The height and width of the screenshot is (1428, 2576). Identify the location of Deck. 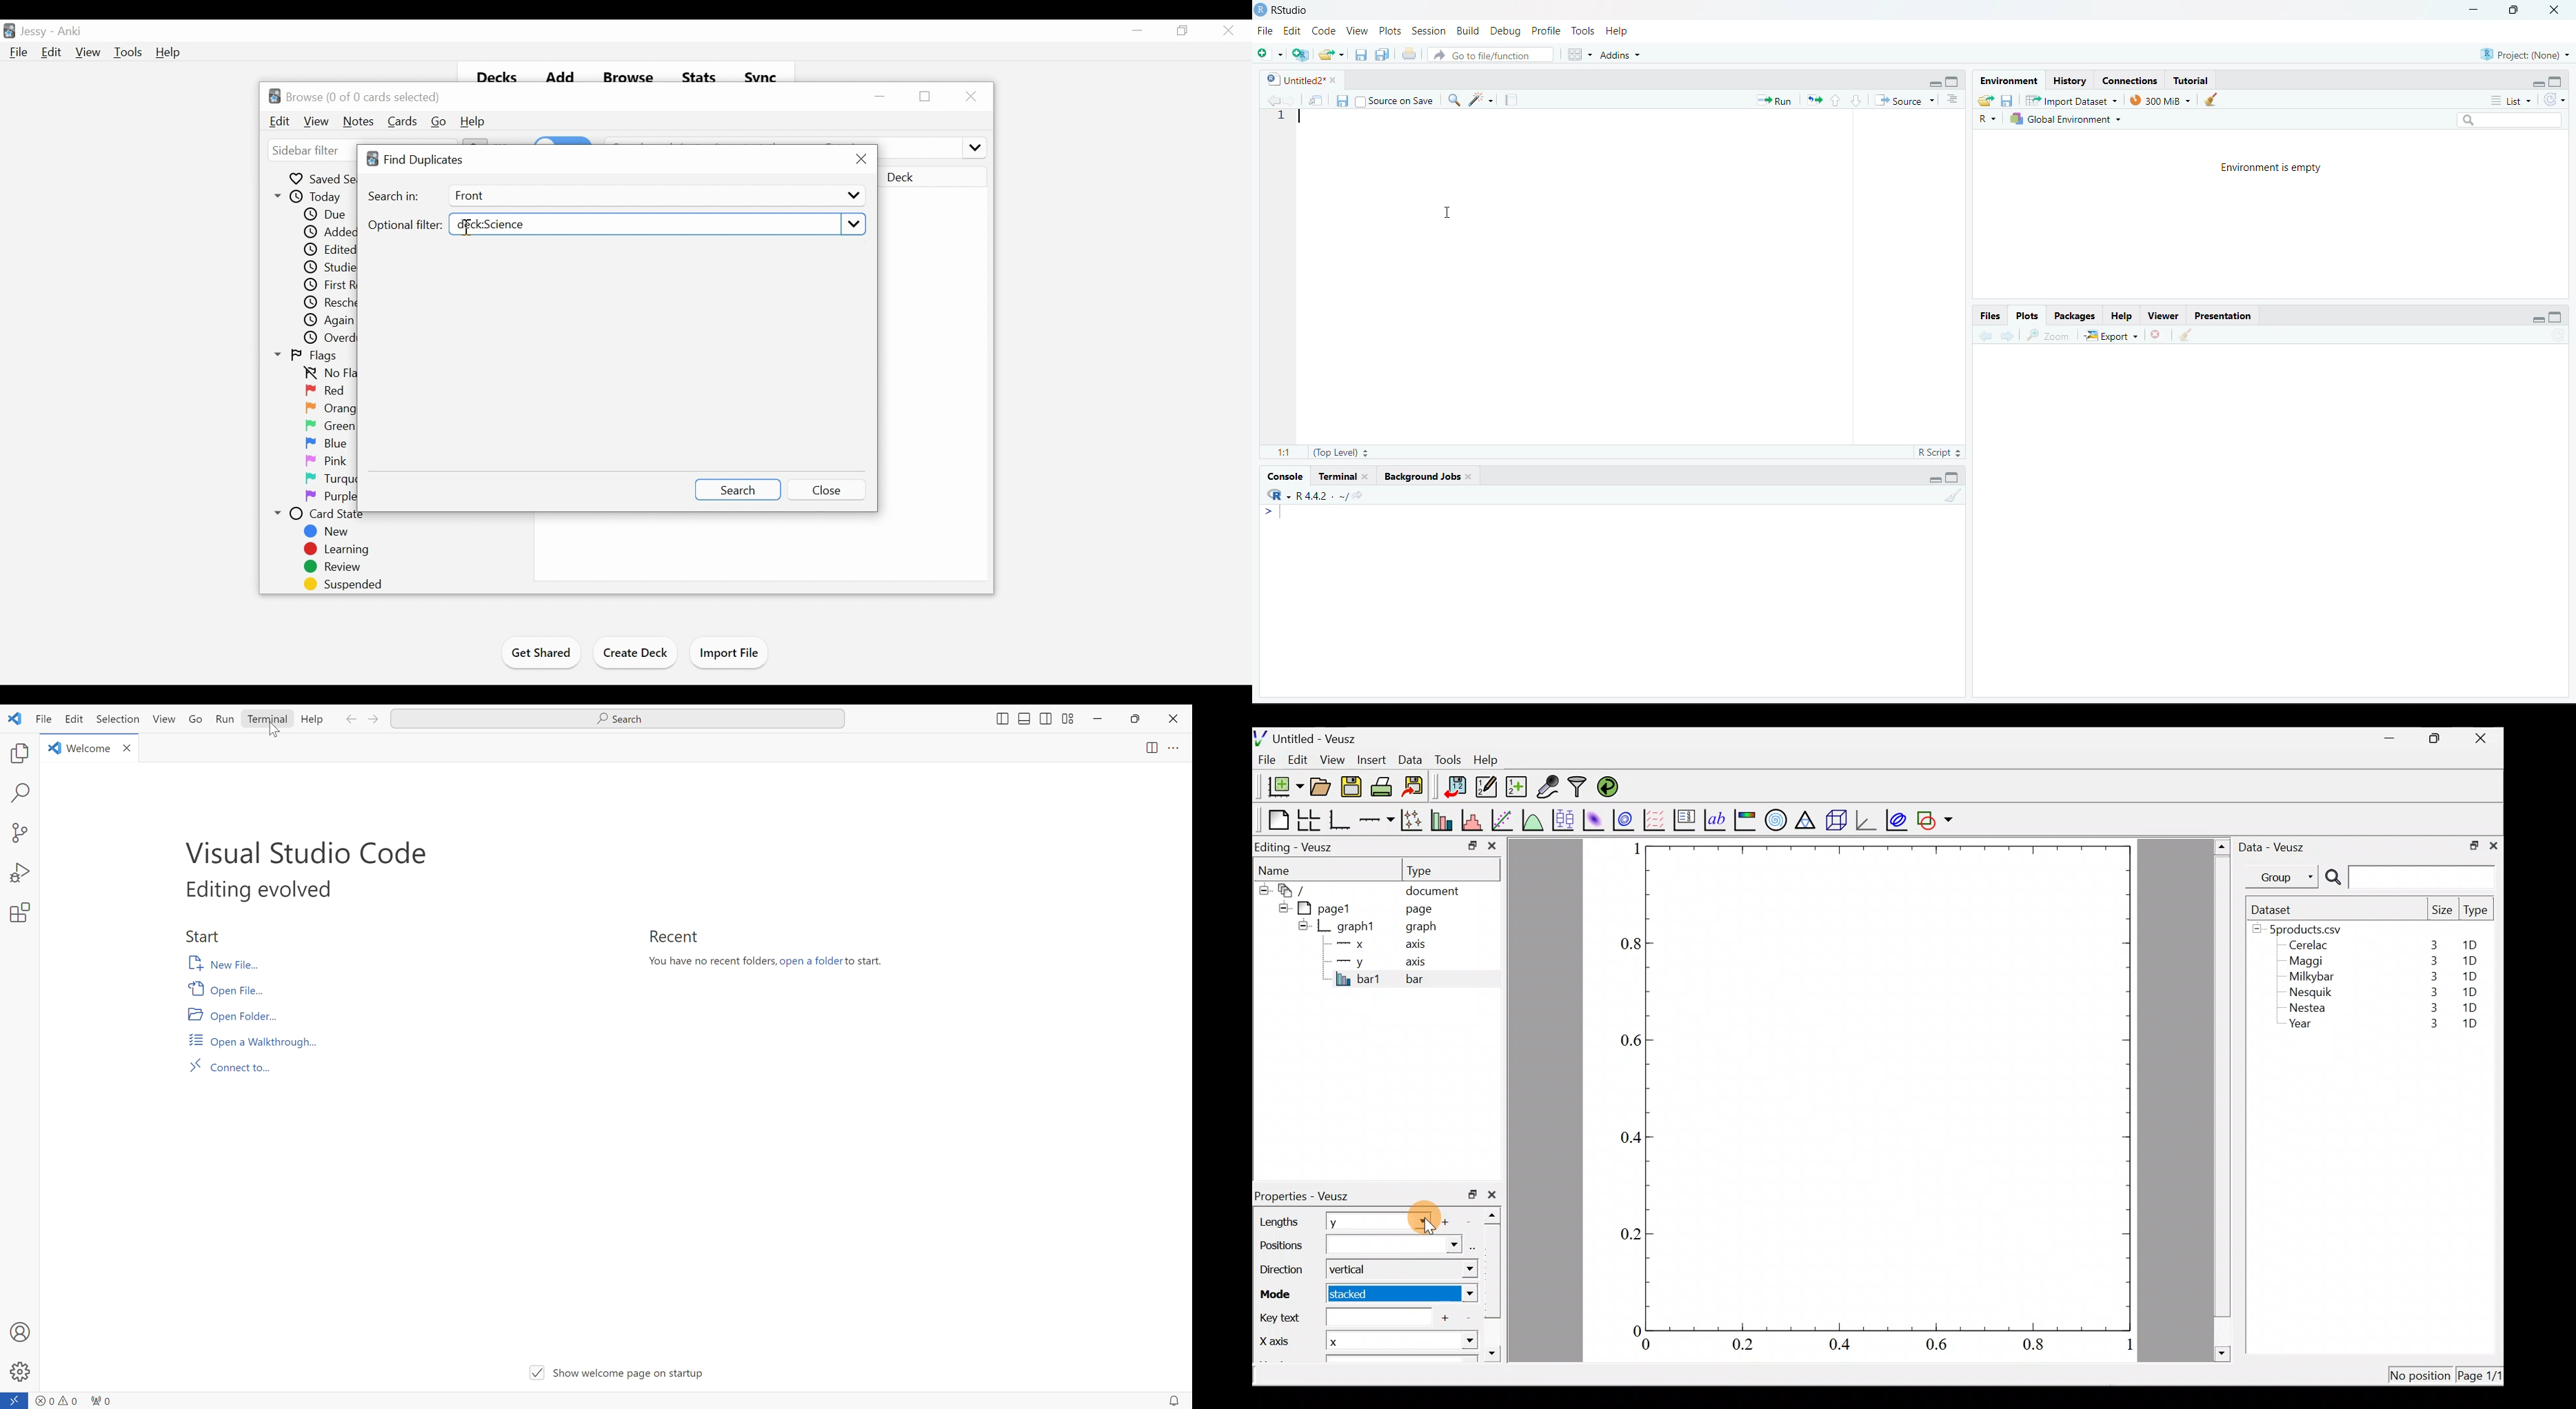
(933, 178).